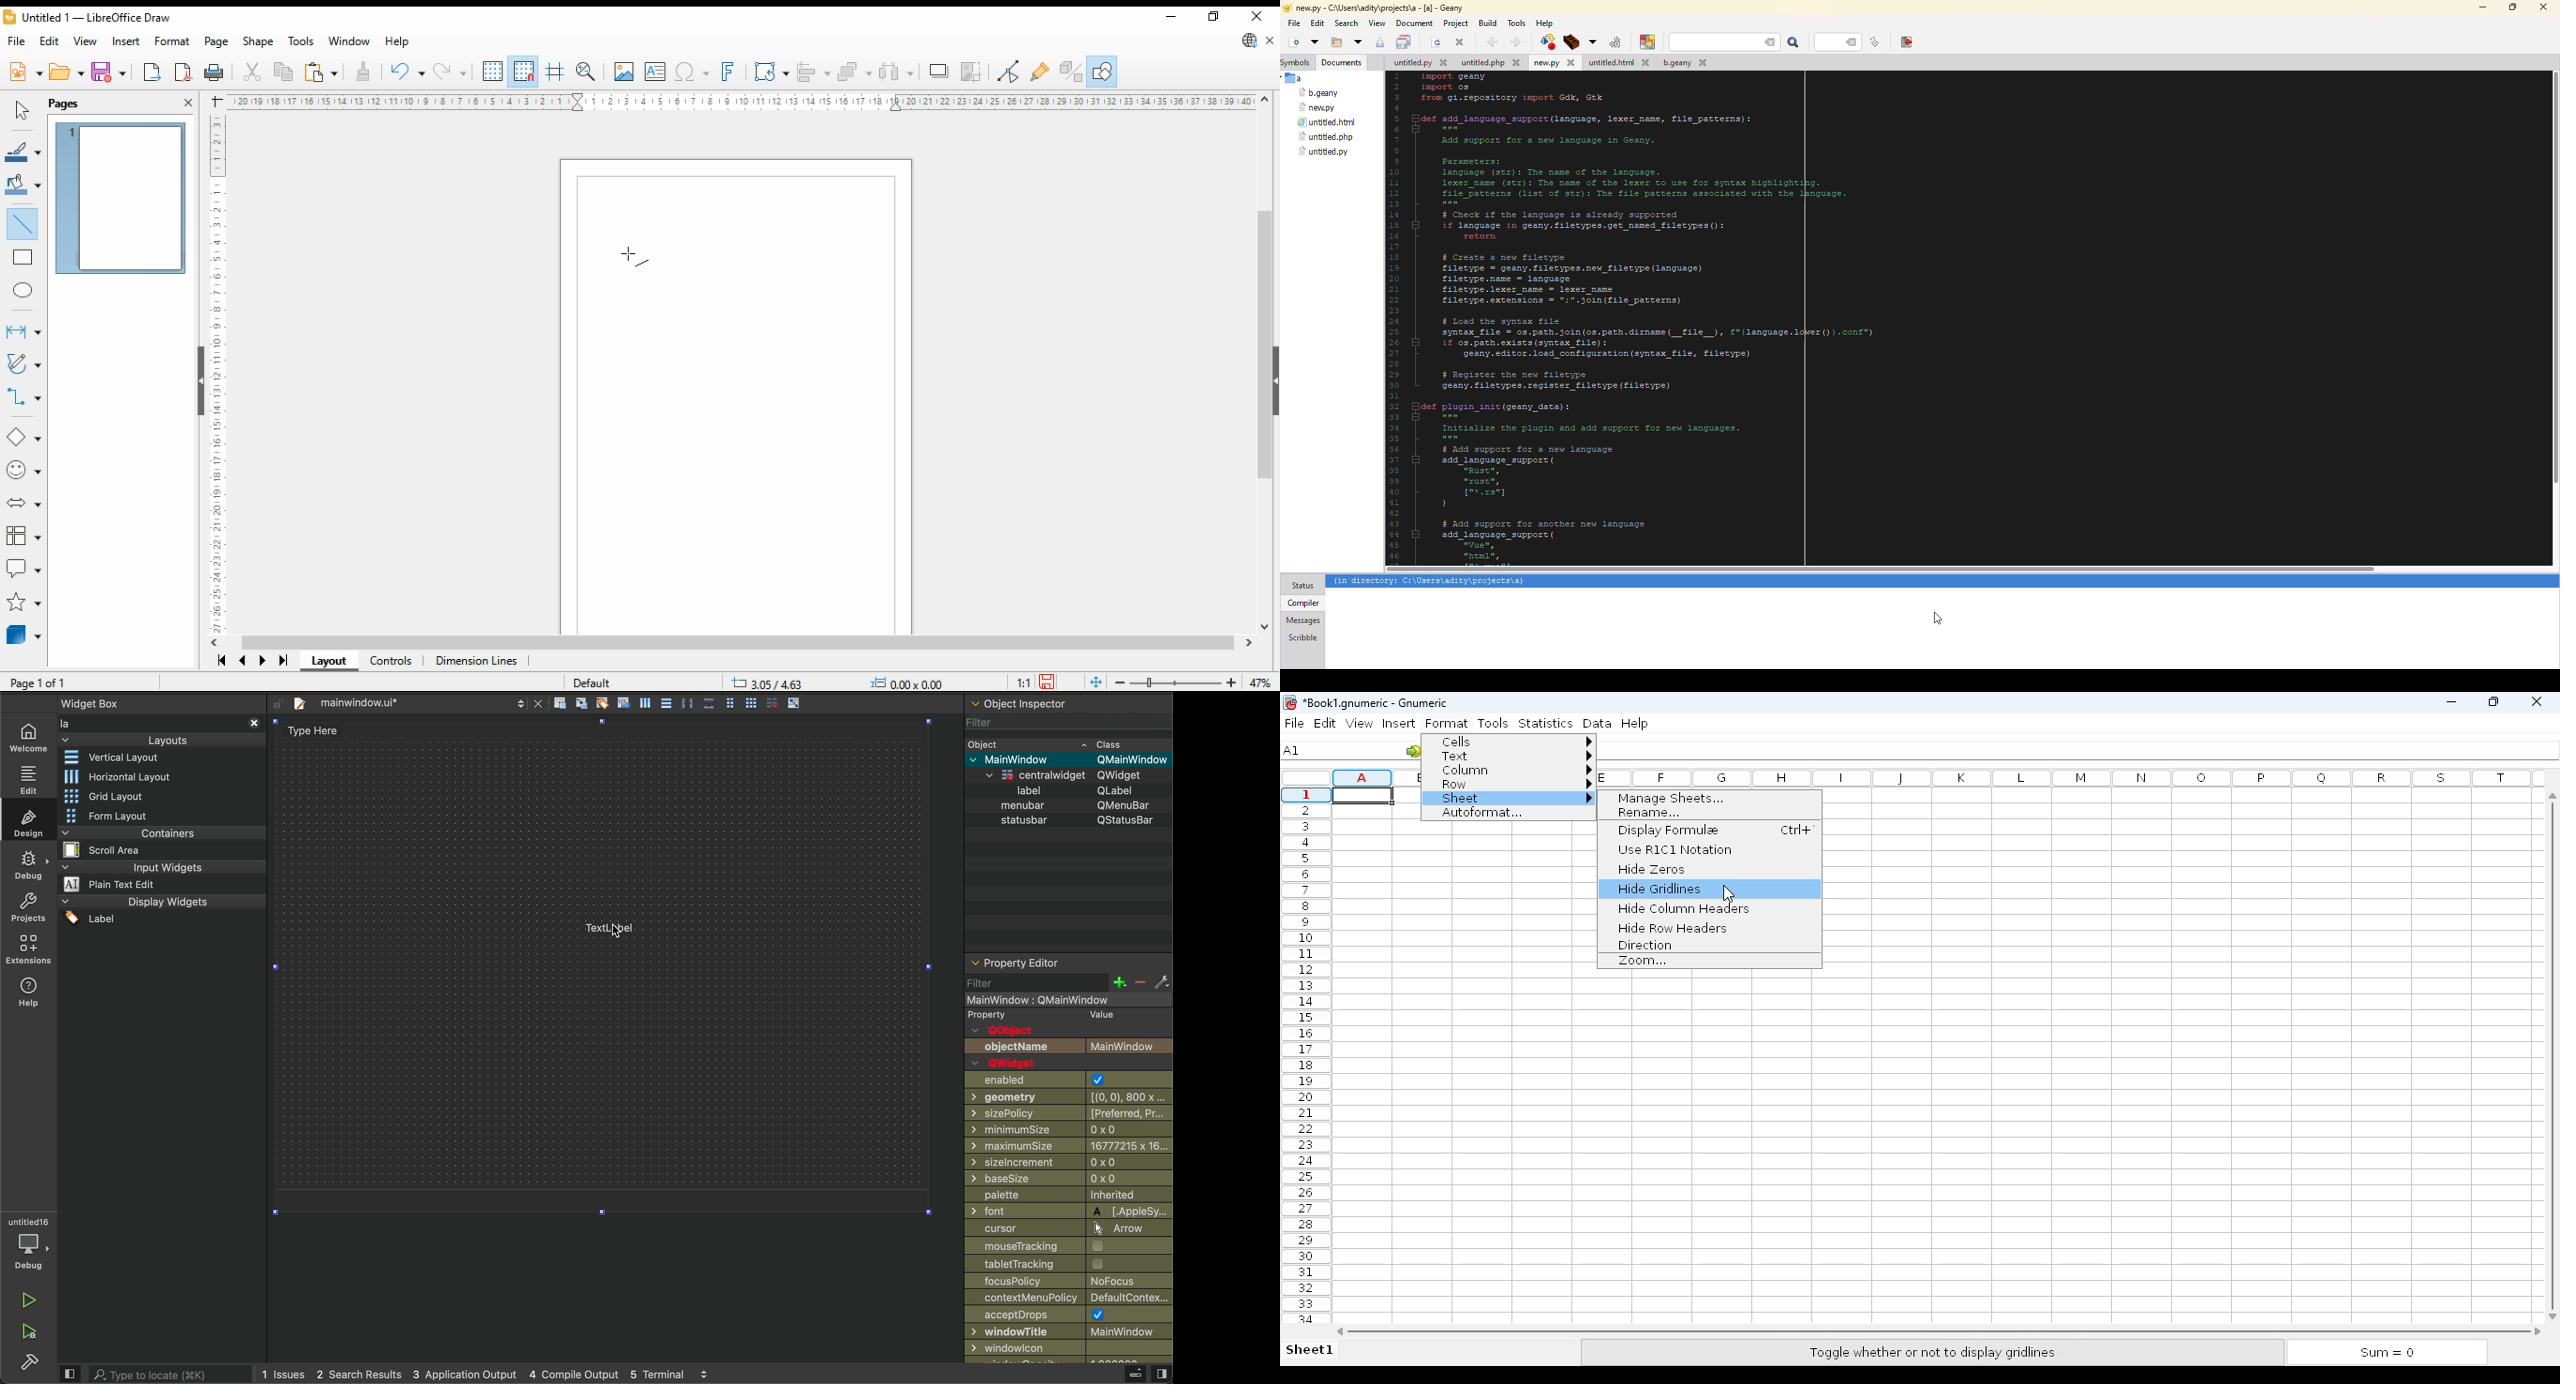 The height and width of the screenshot is (1400, 2576). I want to click on select, so click(22, 110).